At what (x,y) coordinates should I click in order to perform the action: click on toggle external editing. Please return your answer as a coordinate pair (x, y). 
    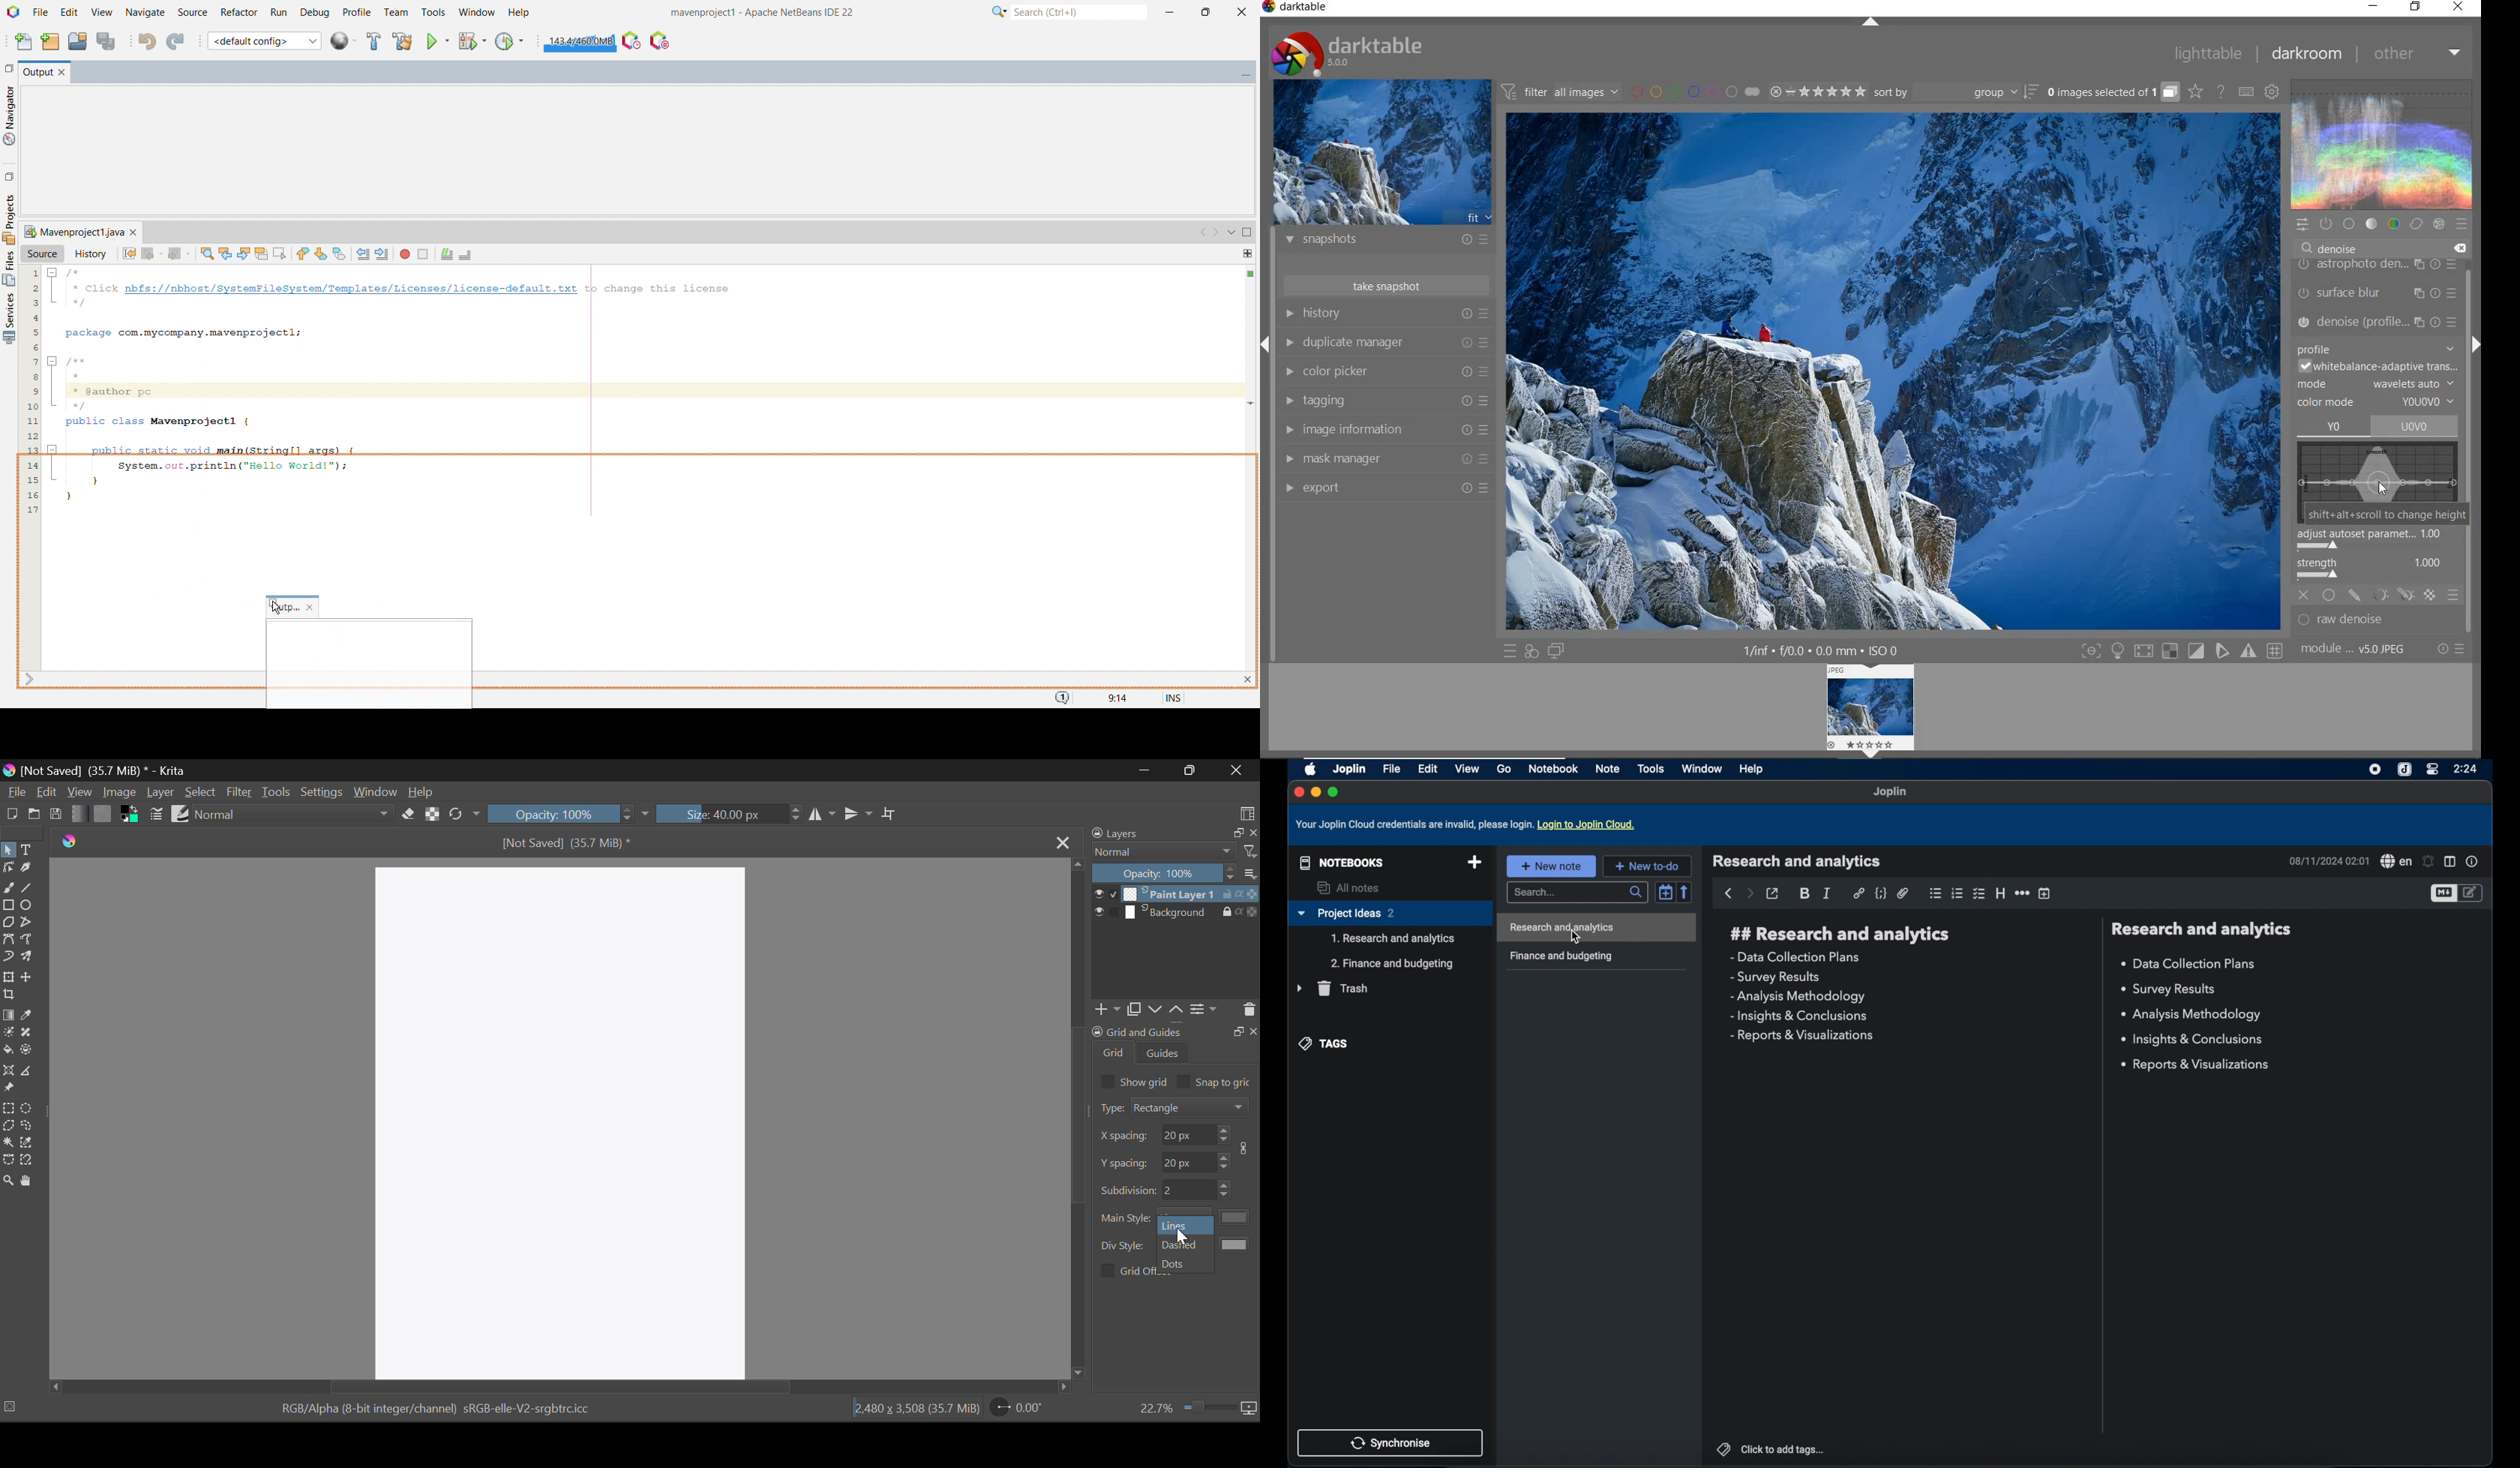
    Looking at the image, I should click on (1773, 894).